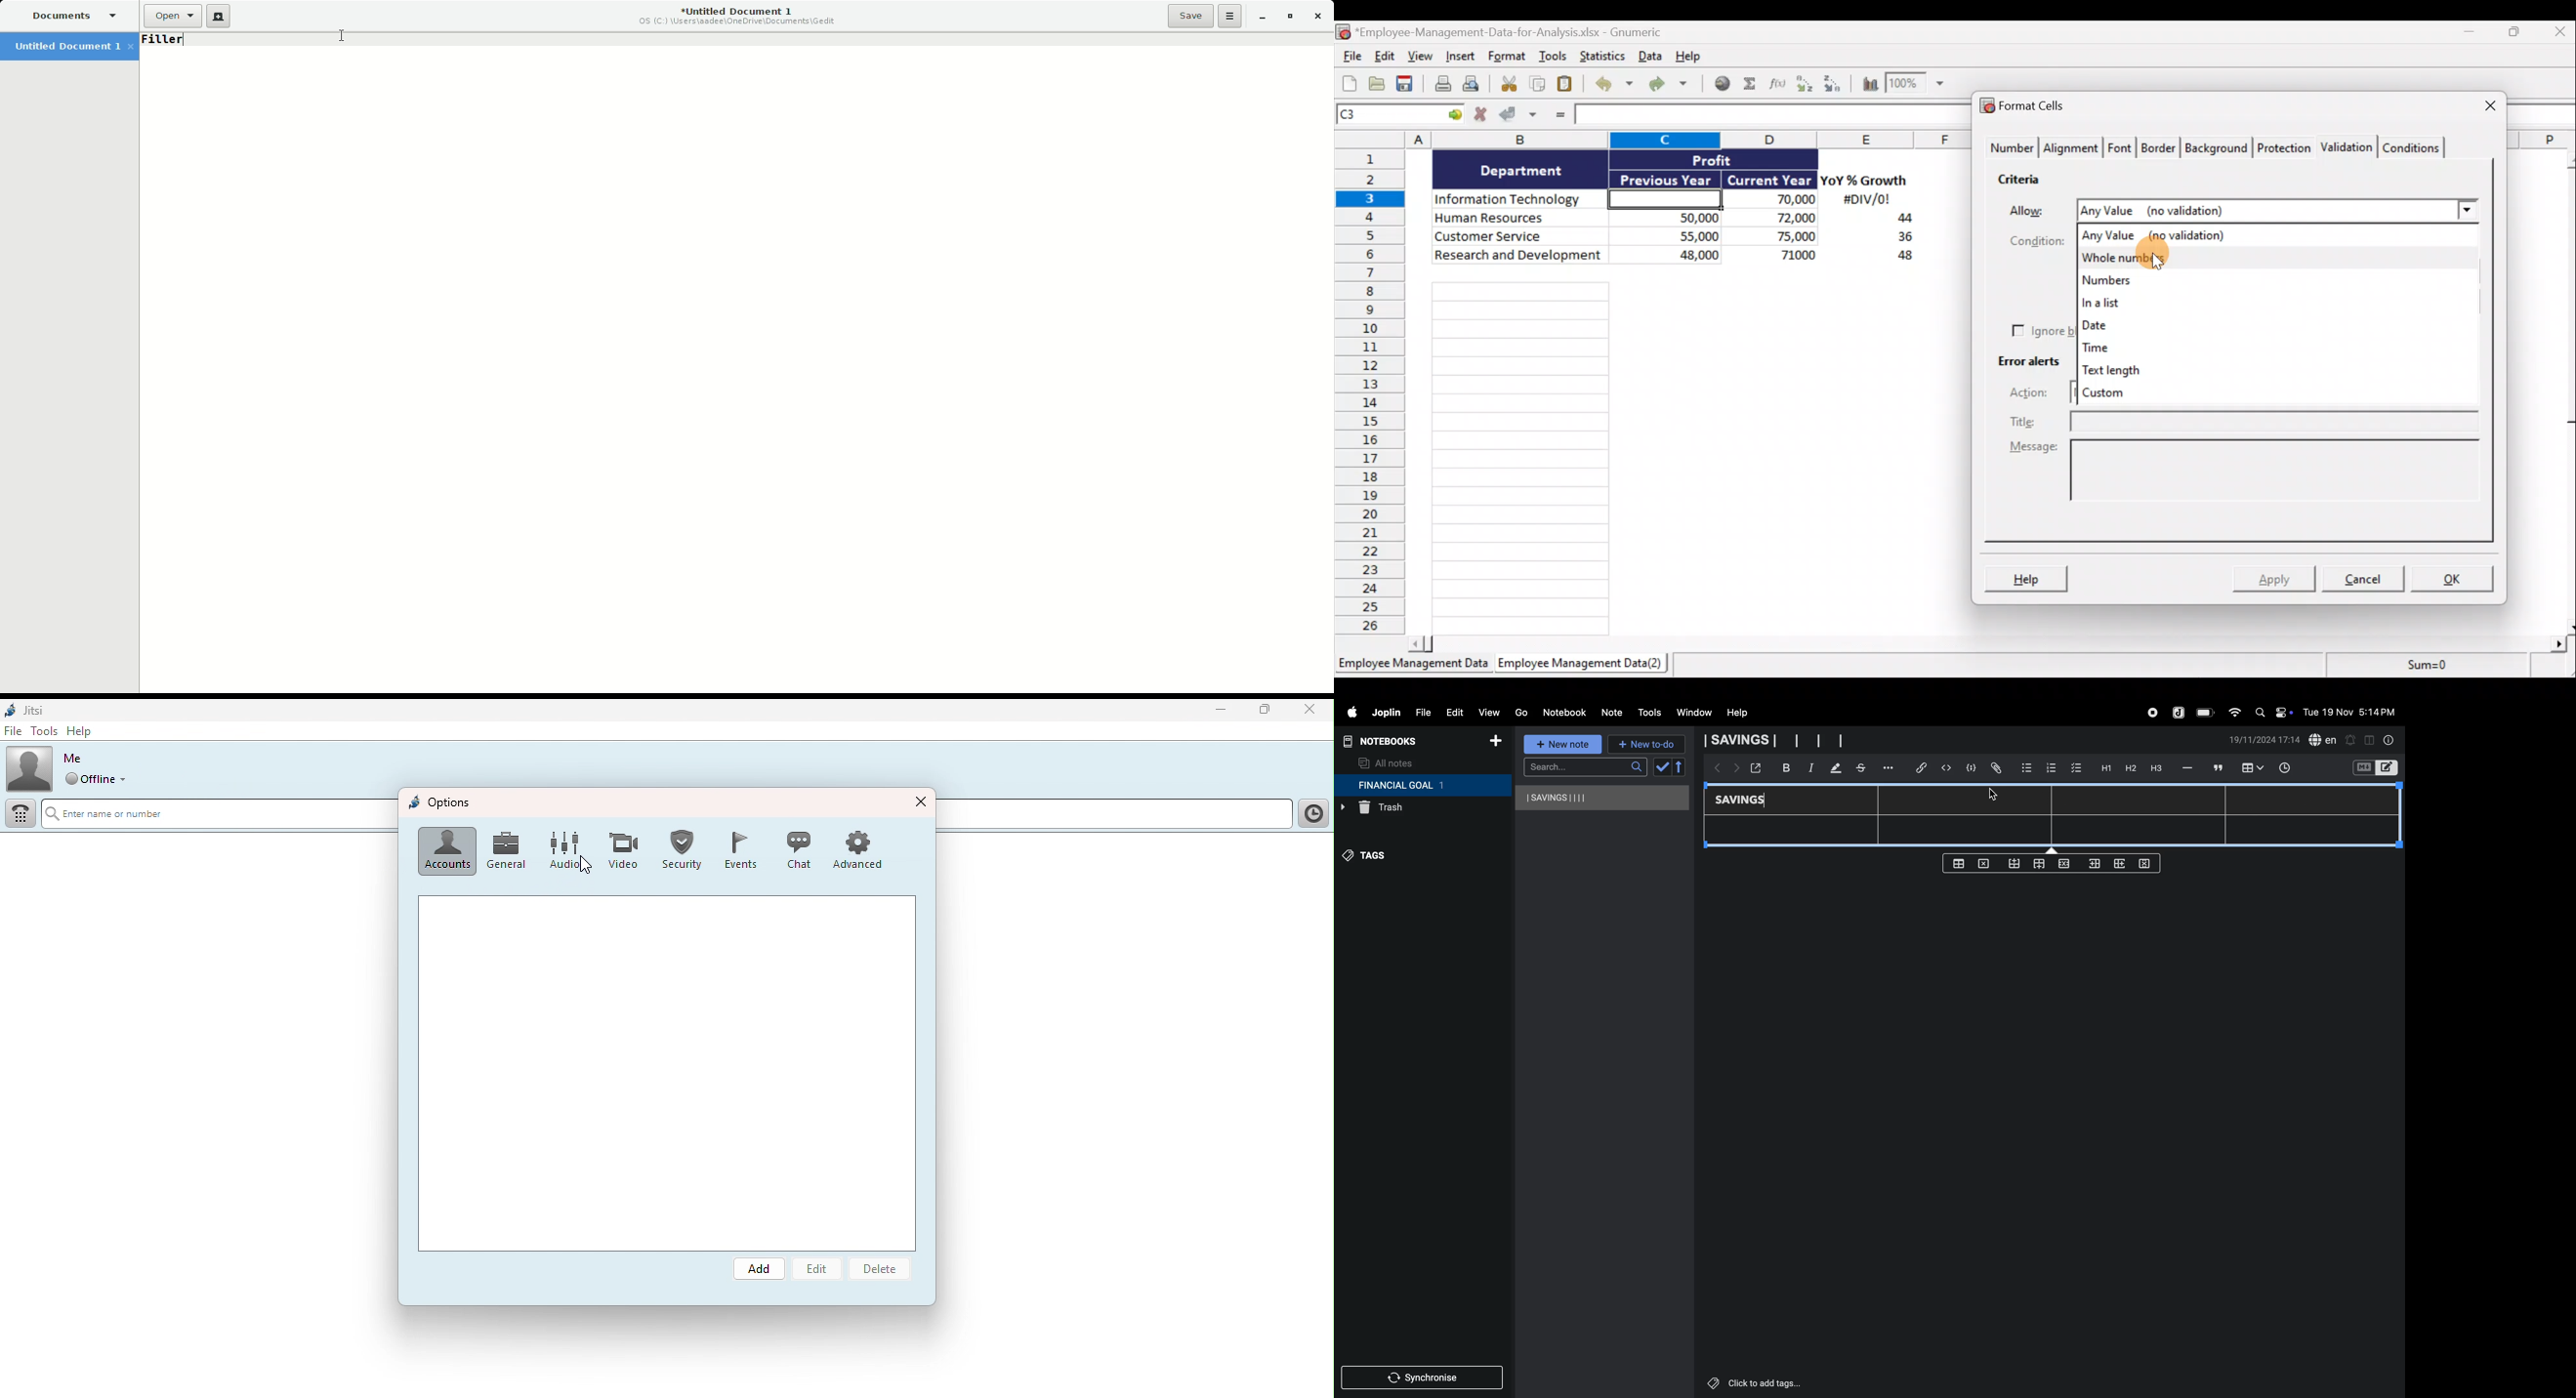  What do you see at coordinates (1862, 770) in the screenshot?
I see `stketchbook` at bounding box center [1862, 770].